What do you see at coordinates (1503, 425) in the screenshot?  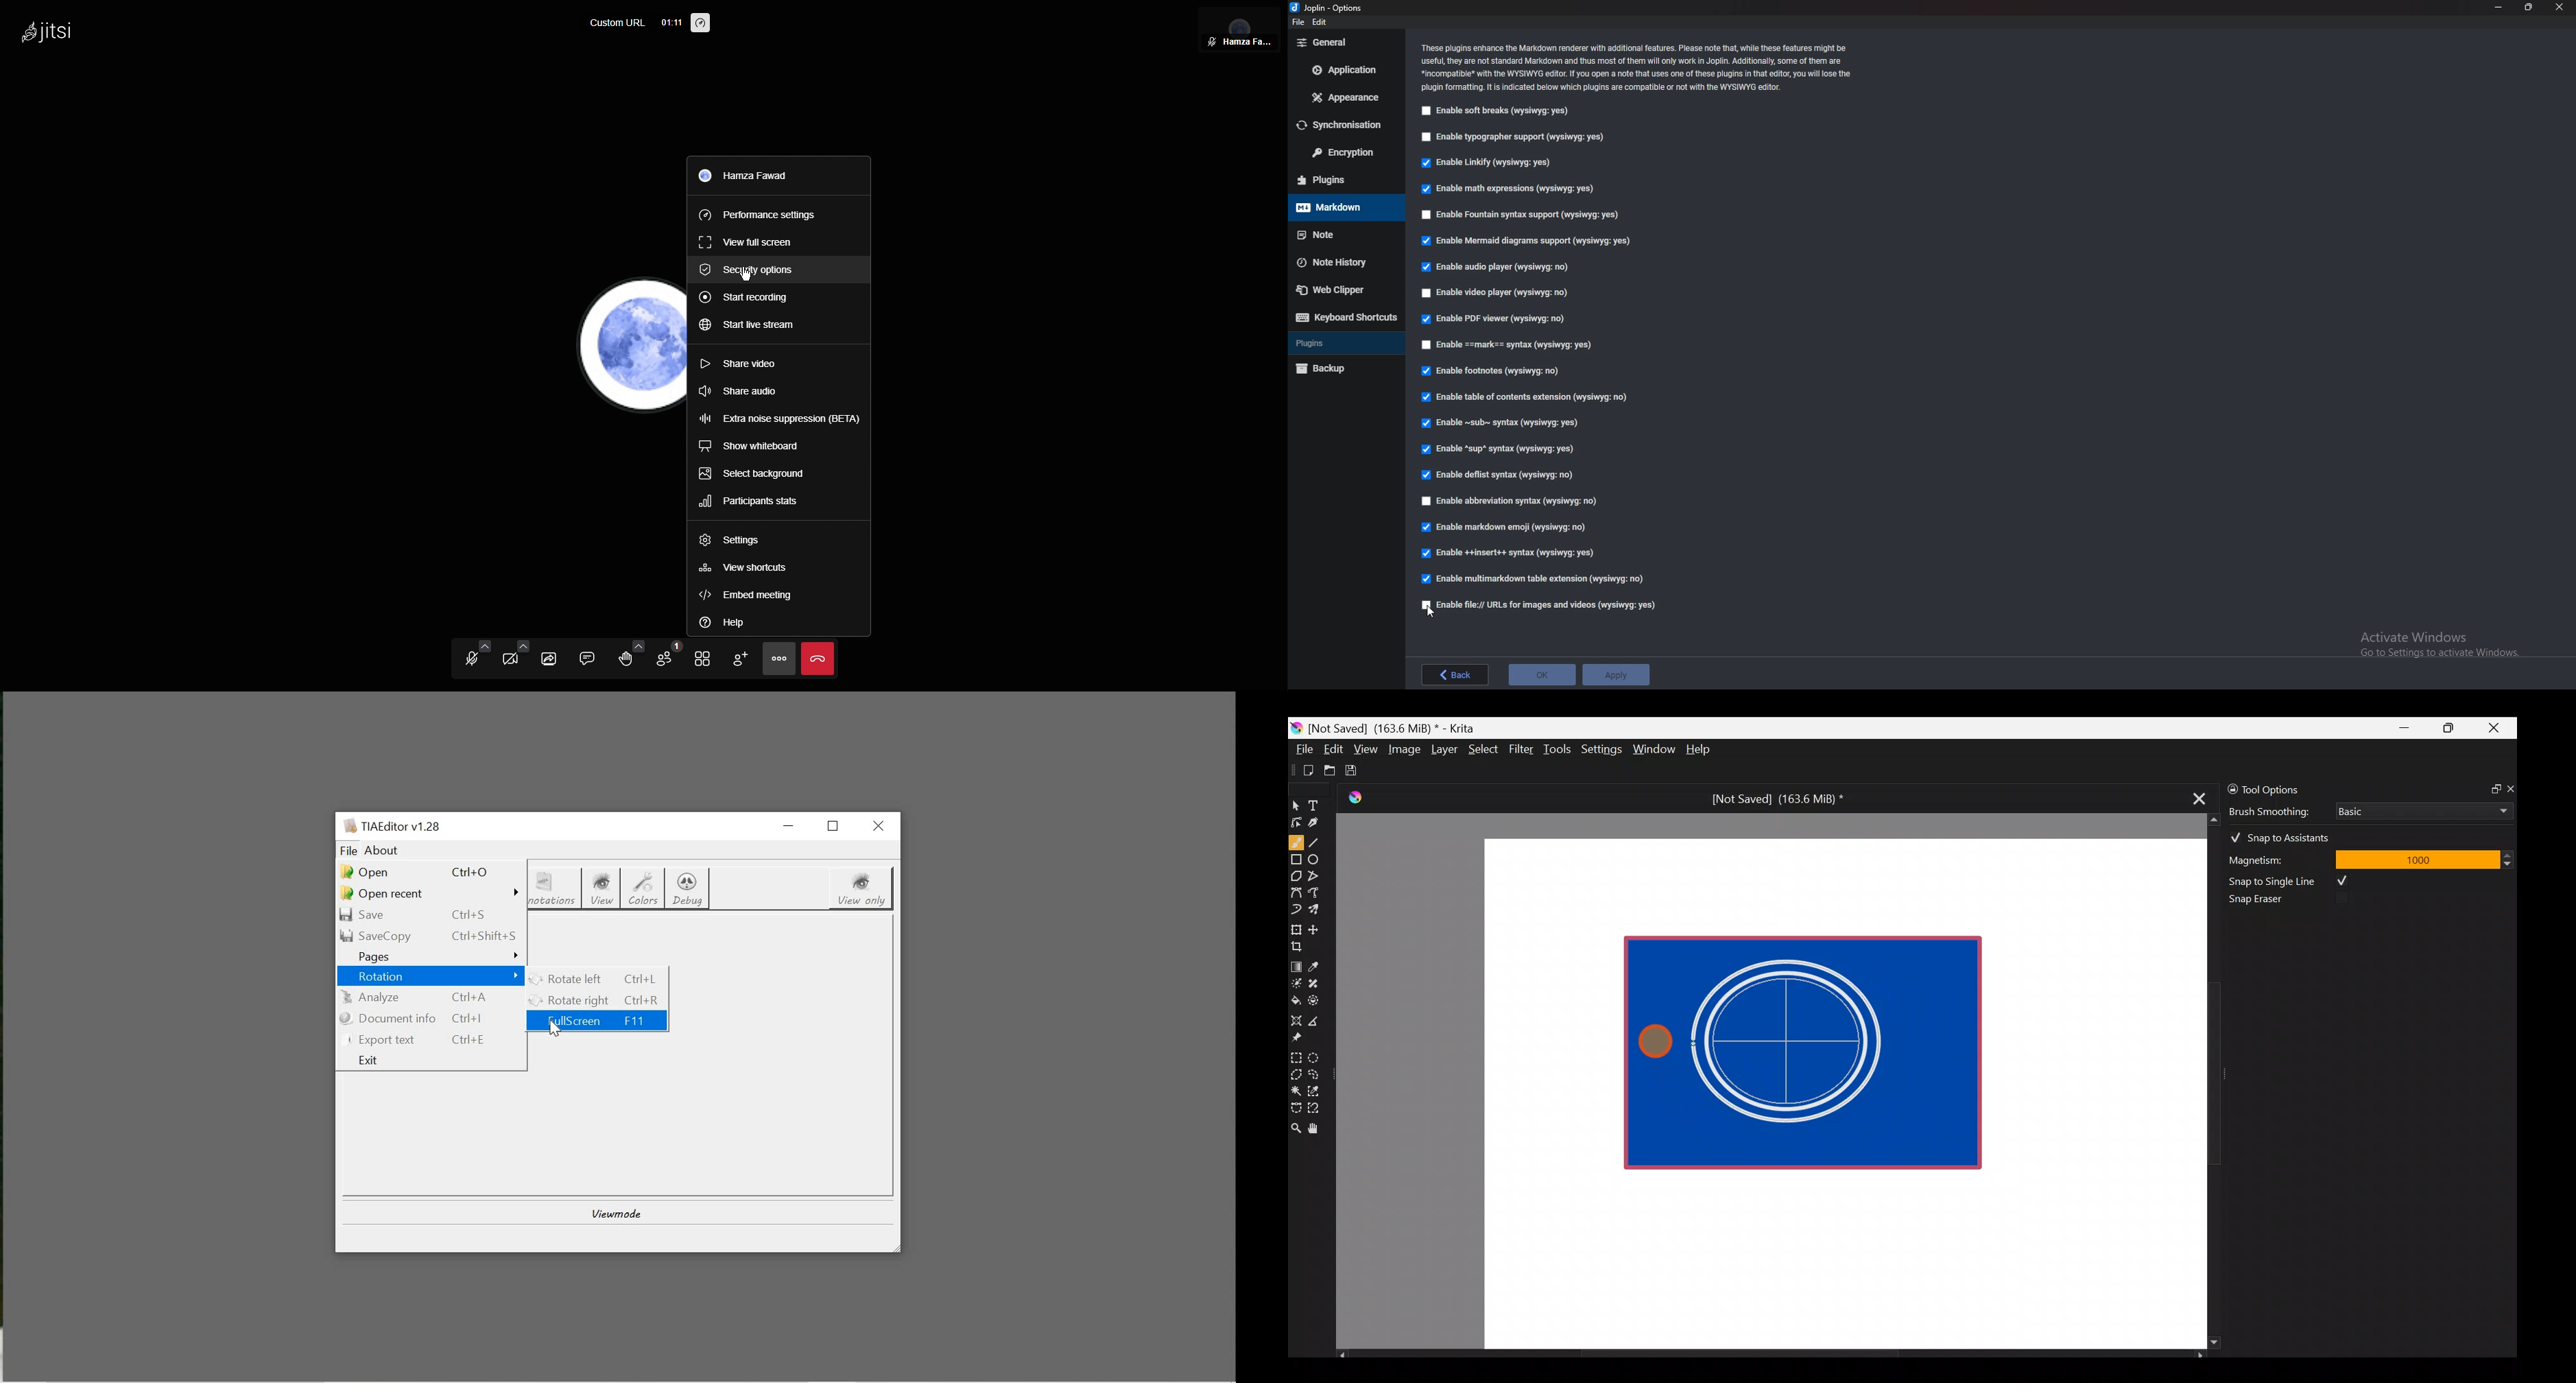 I see `Enable sub syntax` at bounding box center [1503, 425].